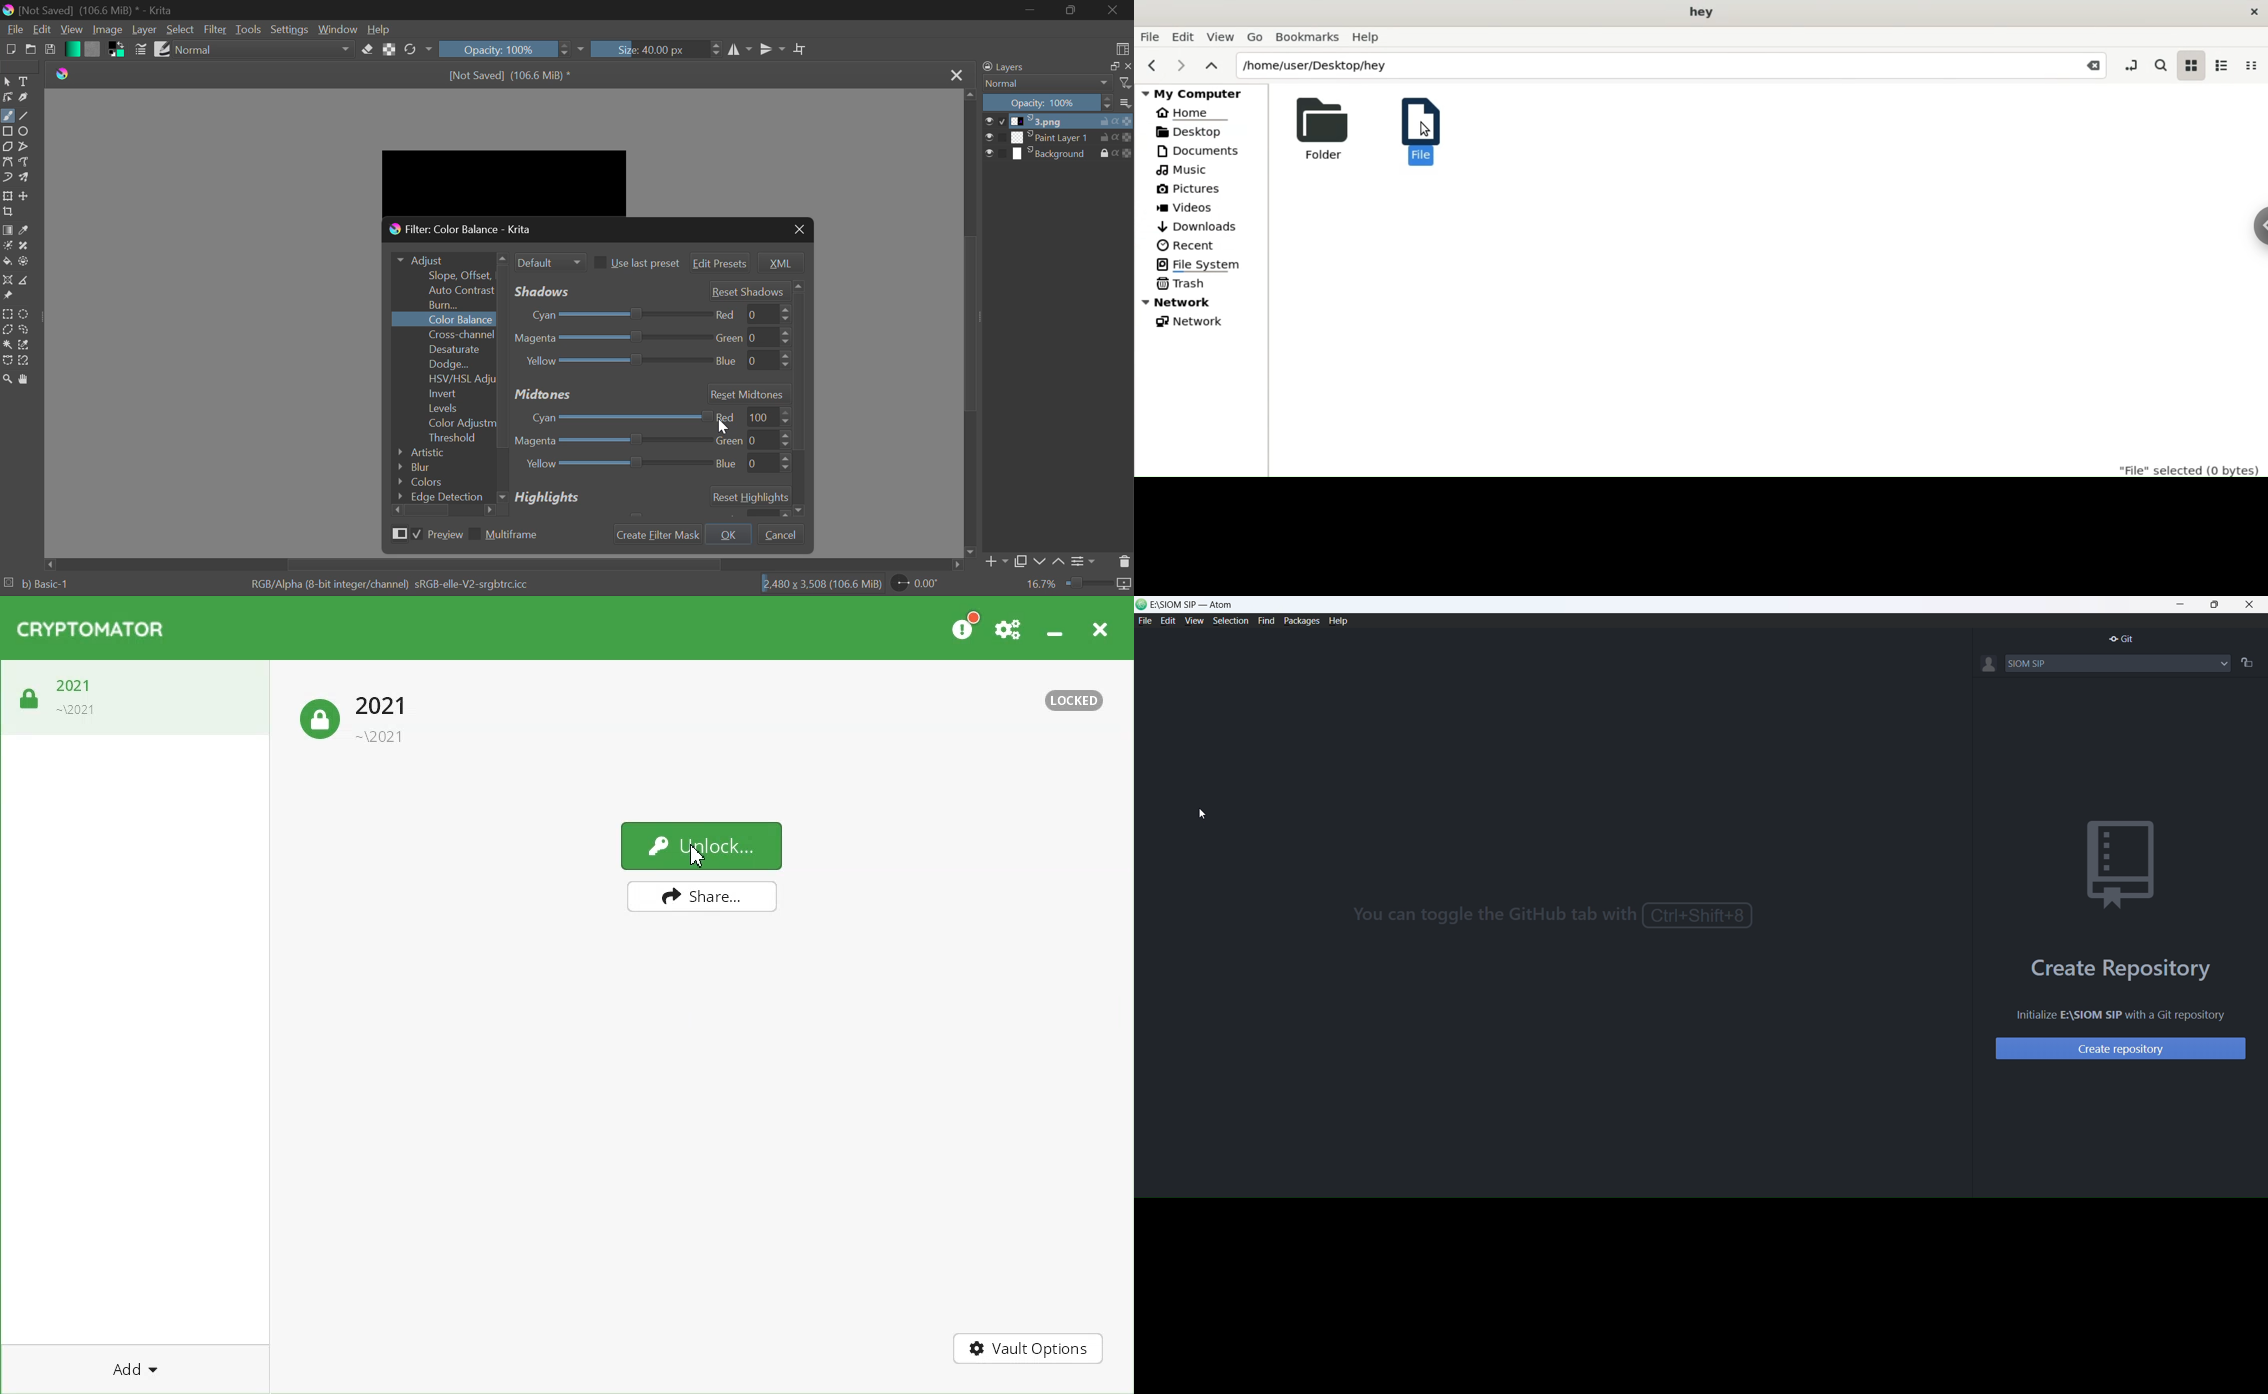 The height and width of the screenshot is (1400, 2268). Describe the element at coordinates (182, 30) in the screenshot. I see `Select` at that location.